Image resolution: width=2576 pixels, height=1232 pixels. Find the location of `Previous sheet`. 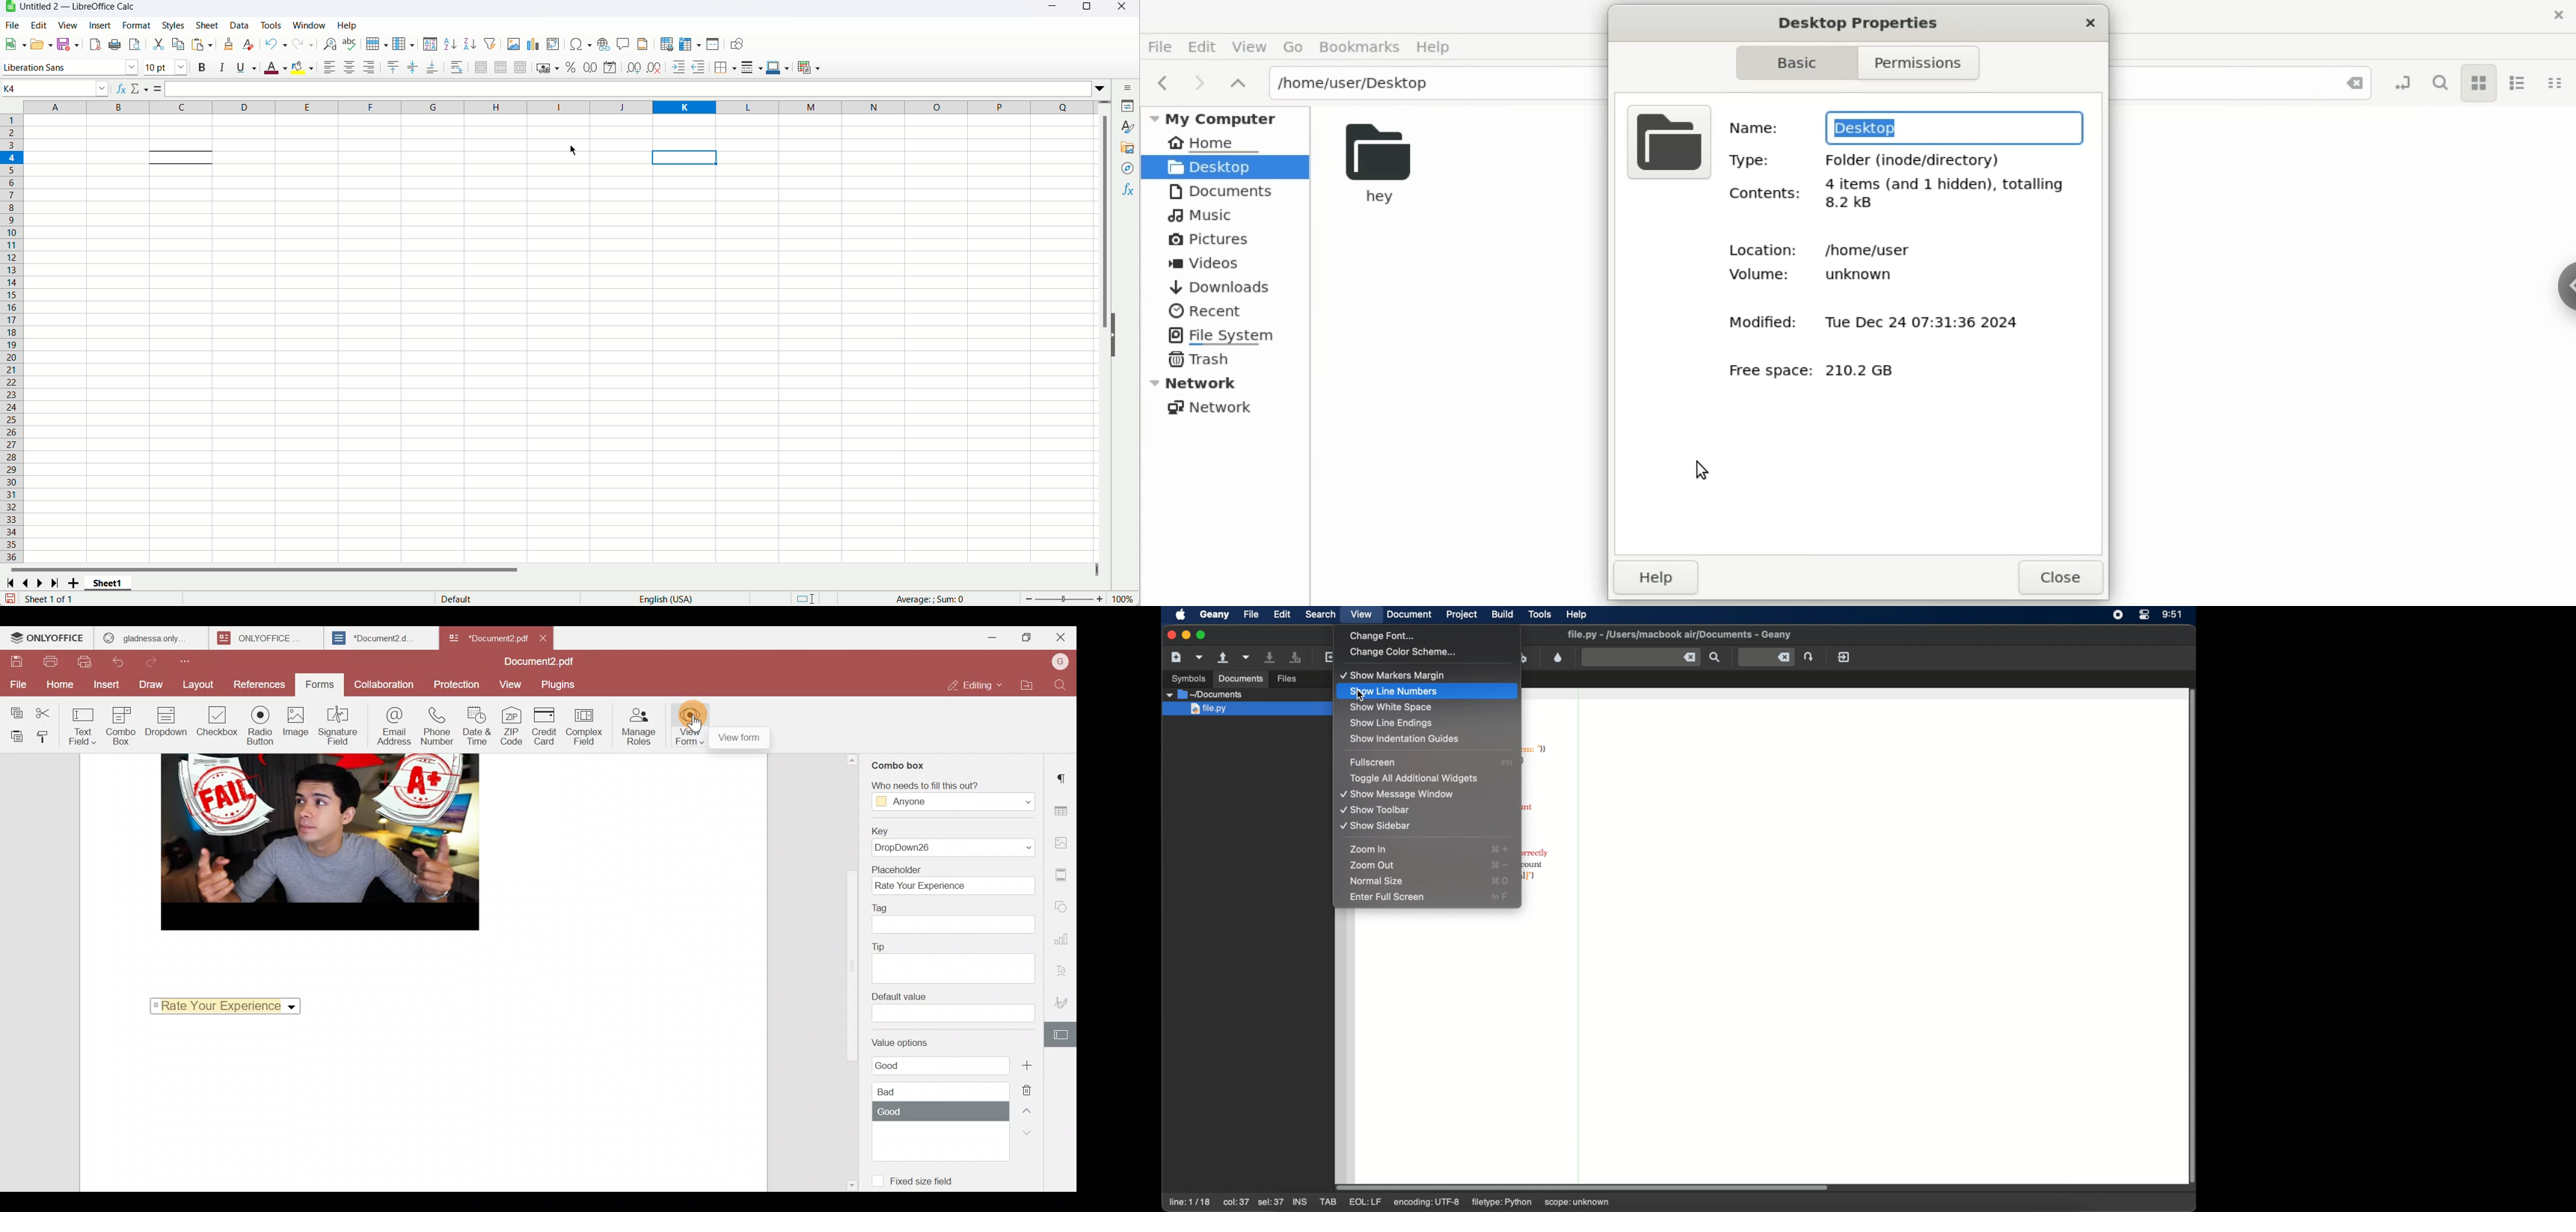

Previous sheet is located at coordinates (27, 583).